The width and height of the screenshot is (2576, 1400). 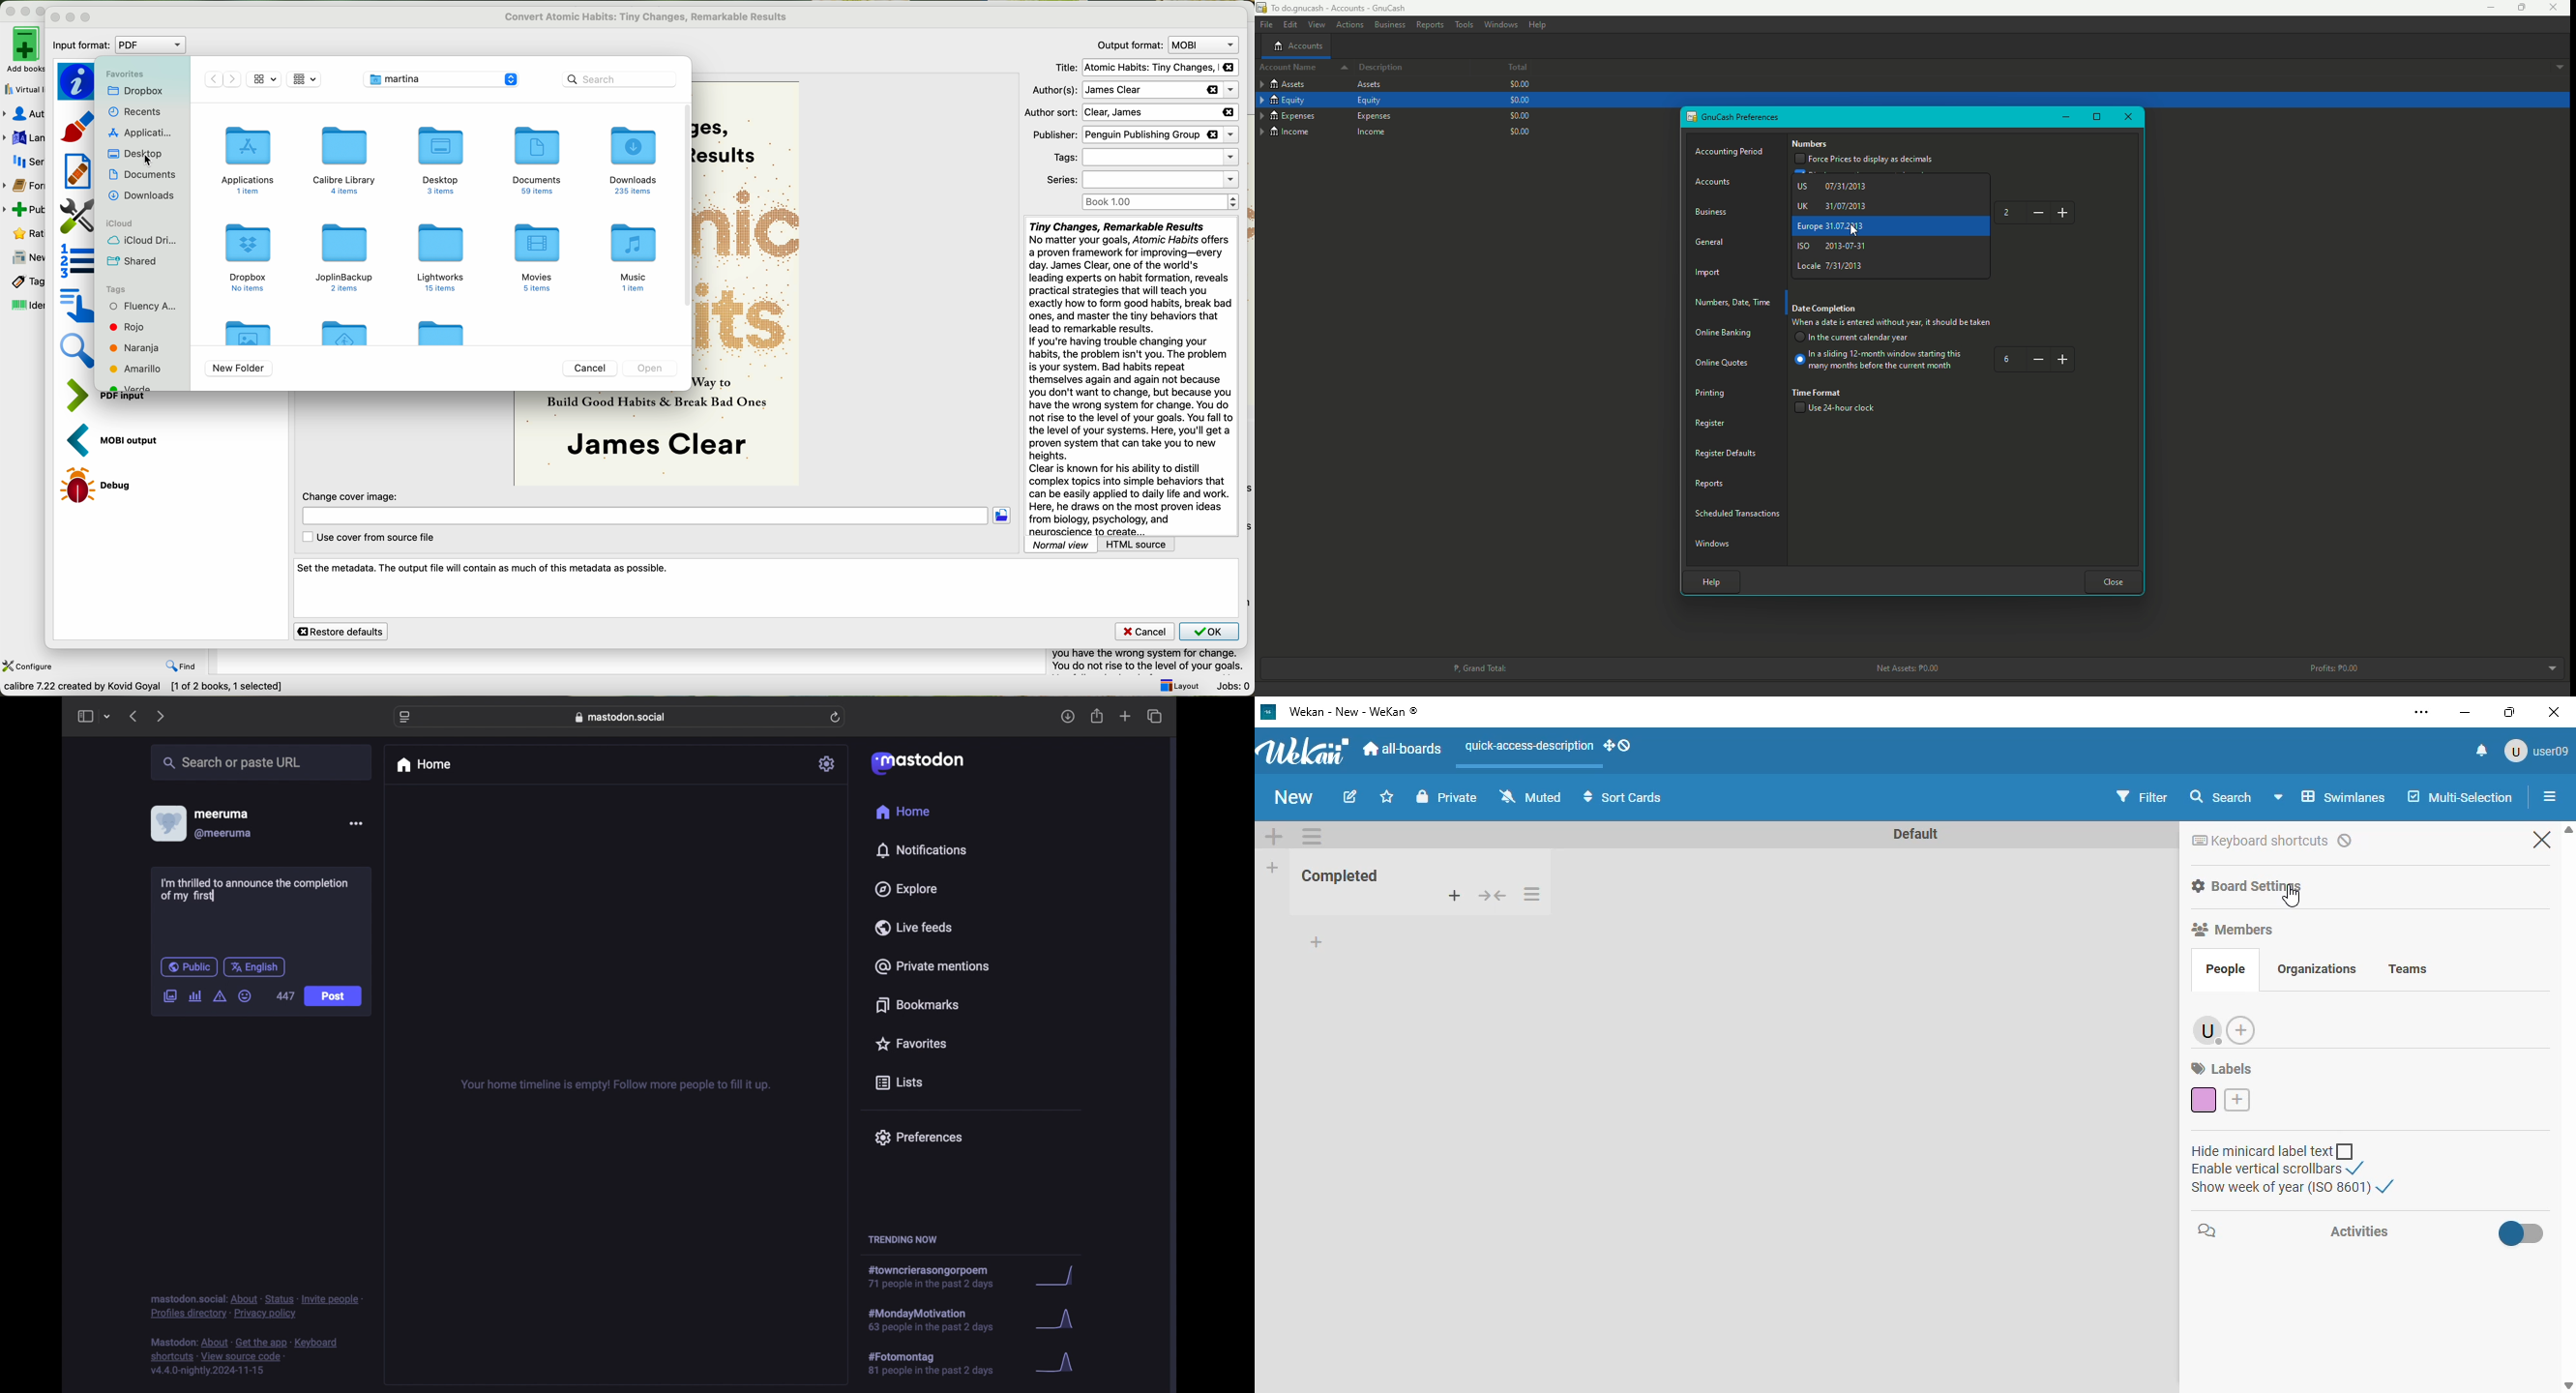 I want to click on edit, so click(x=1350, y=796).